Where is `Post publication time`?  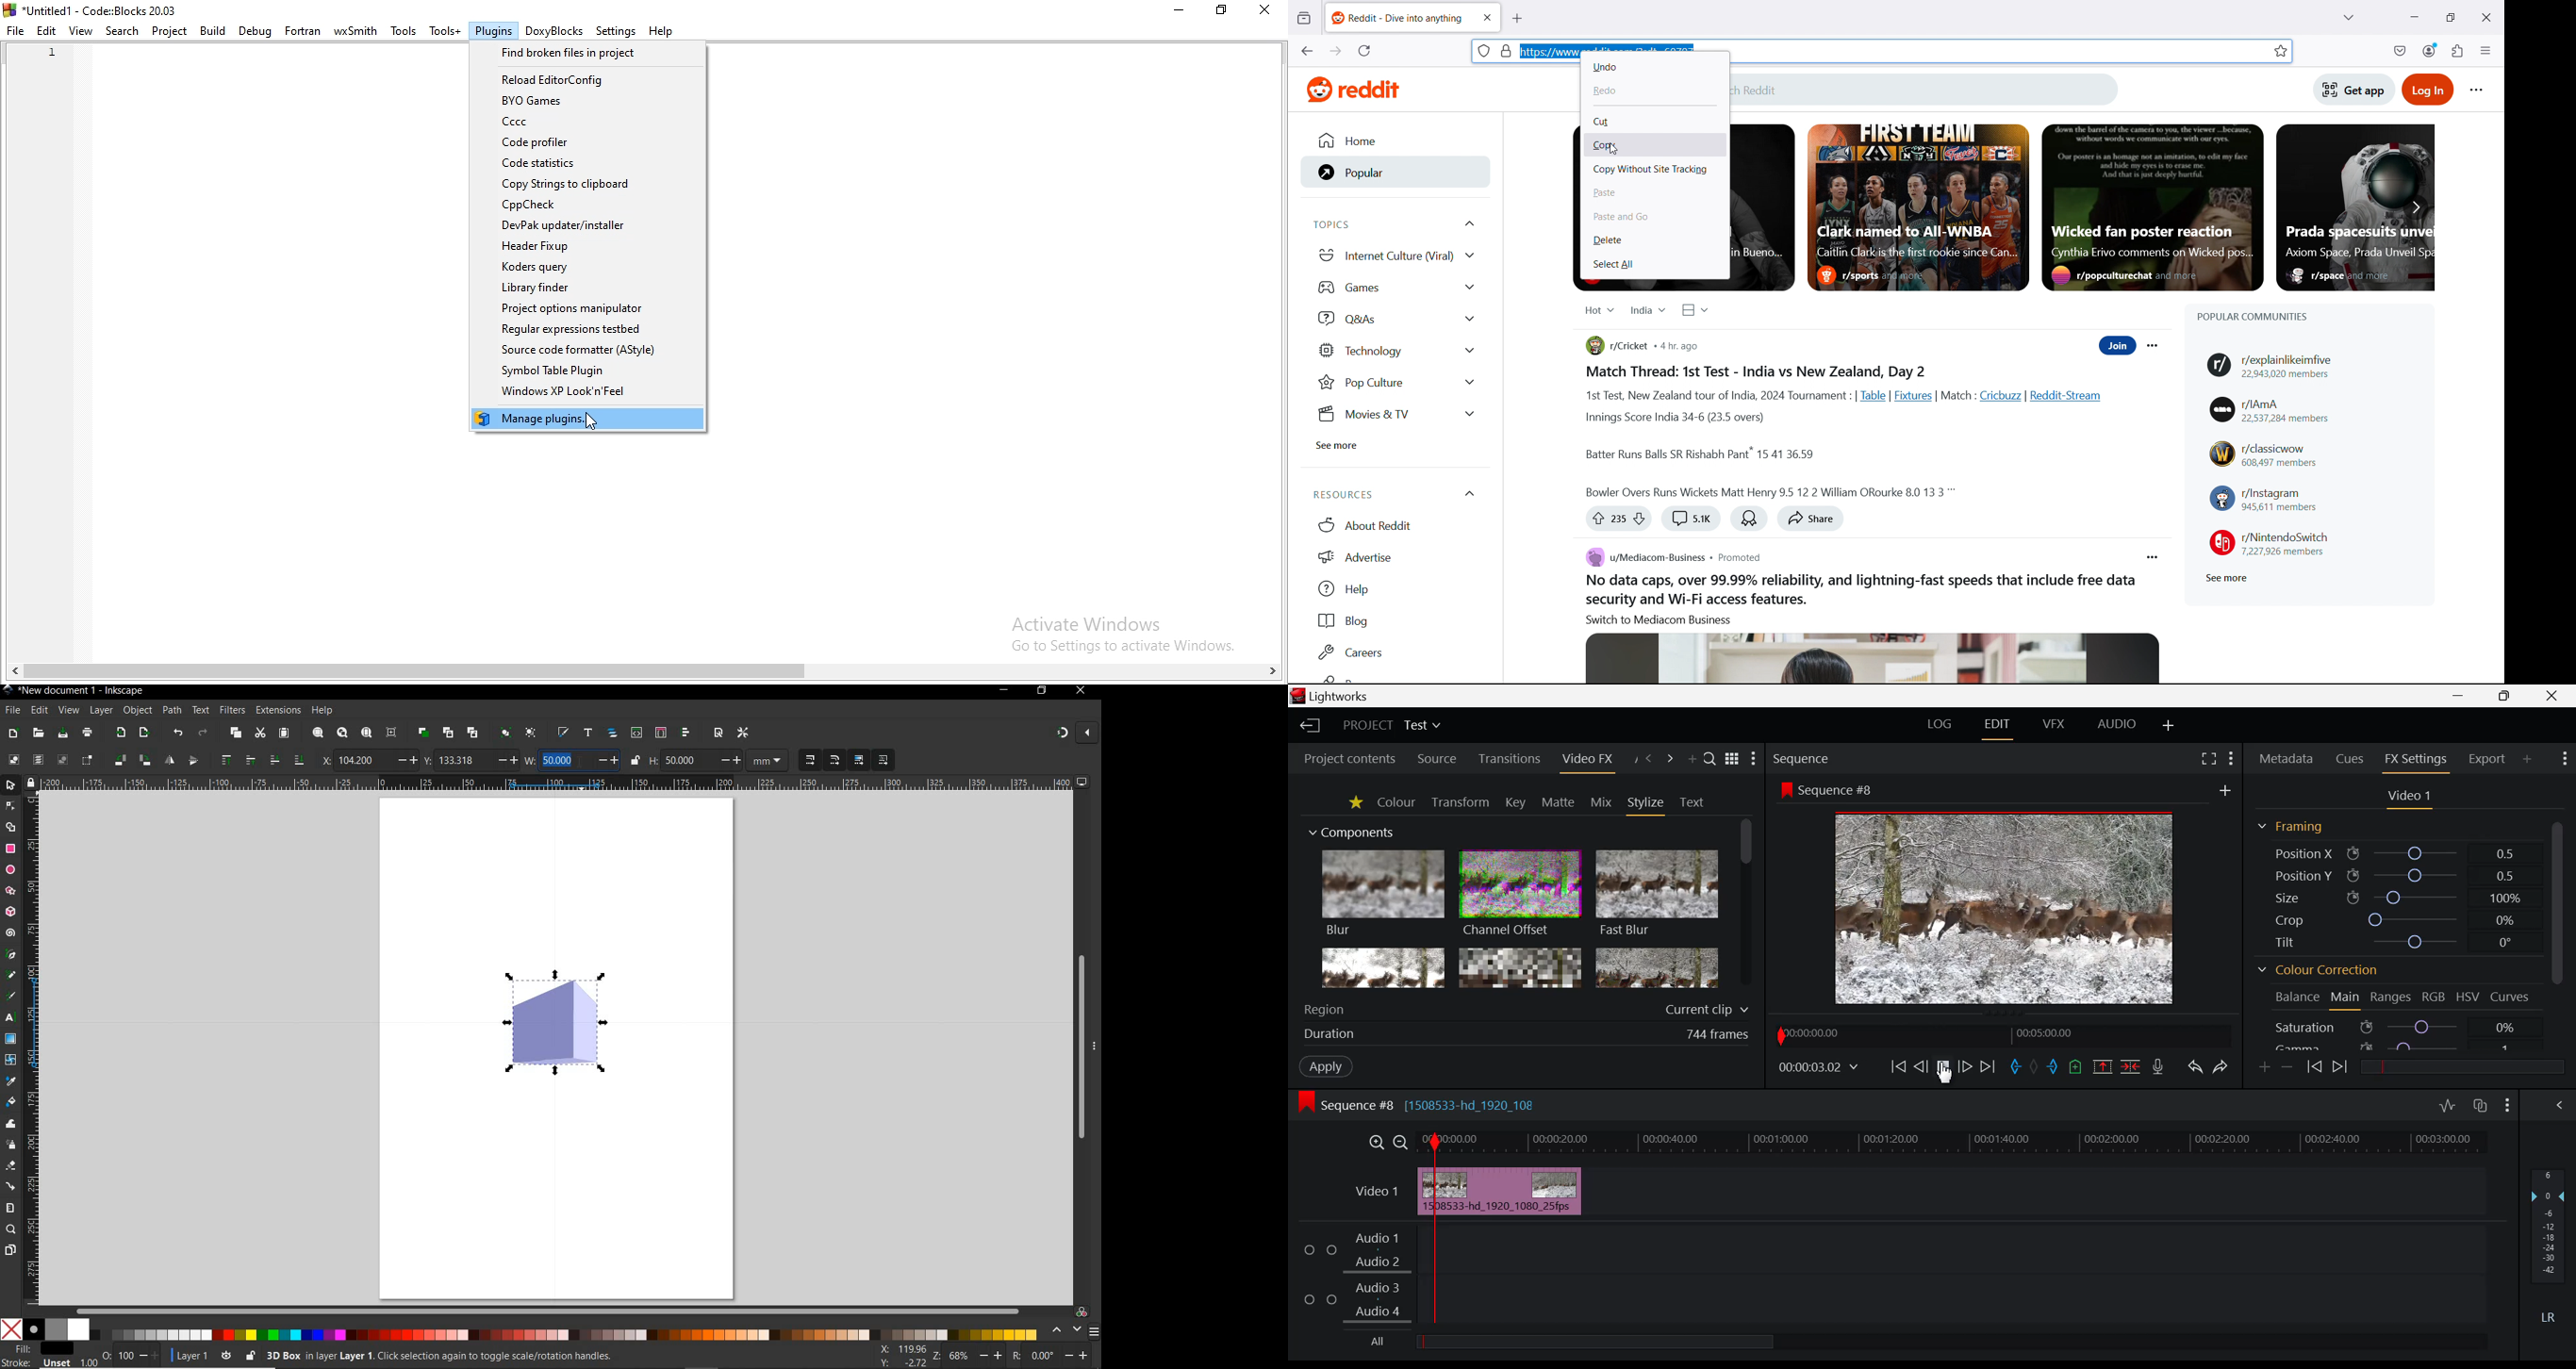 Post publication time is located at coordinates (1682, 346).